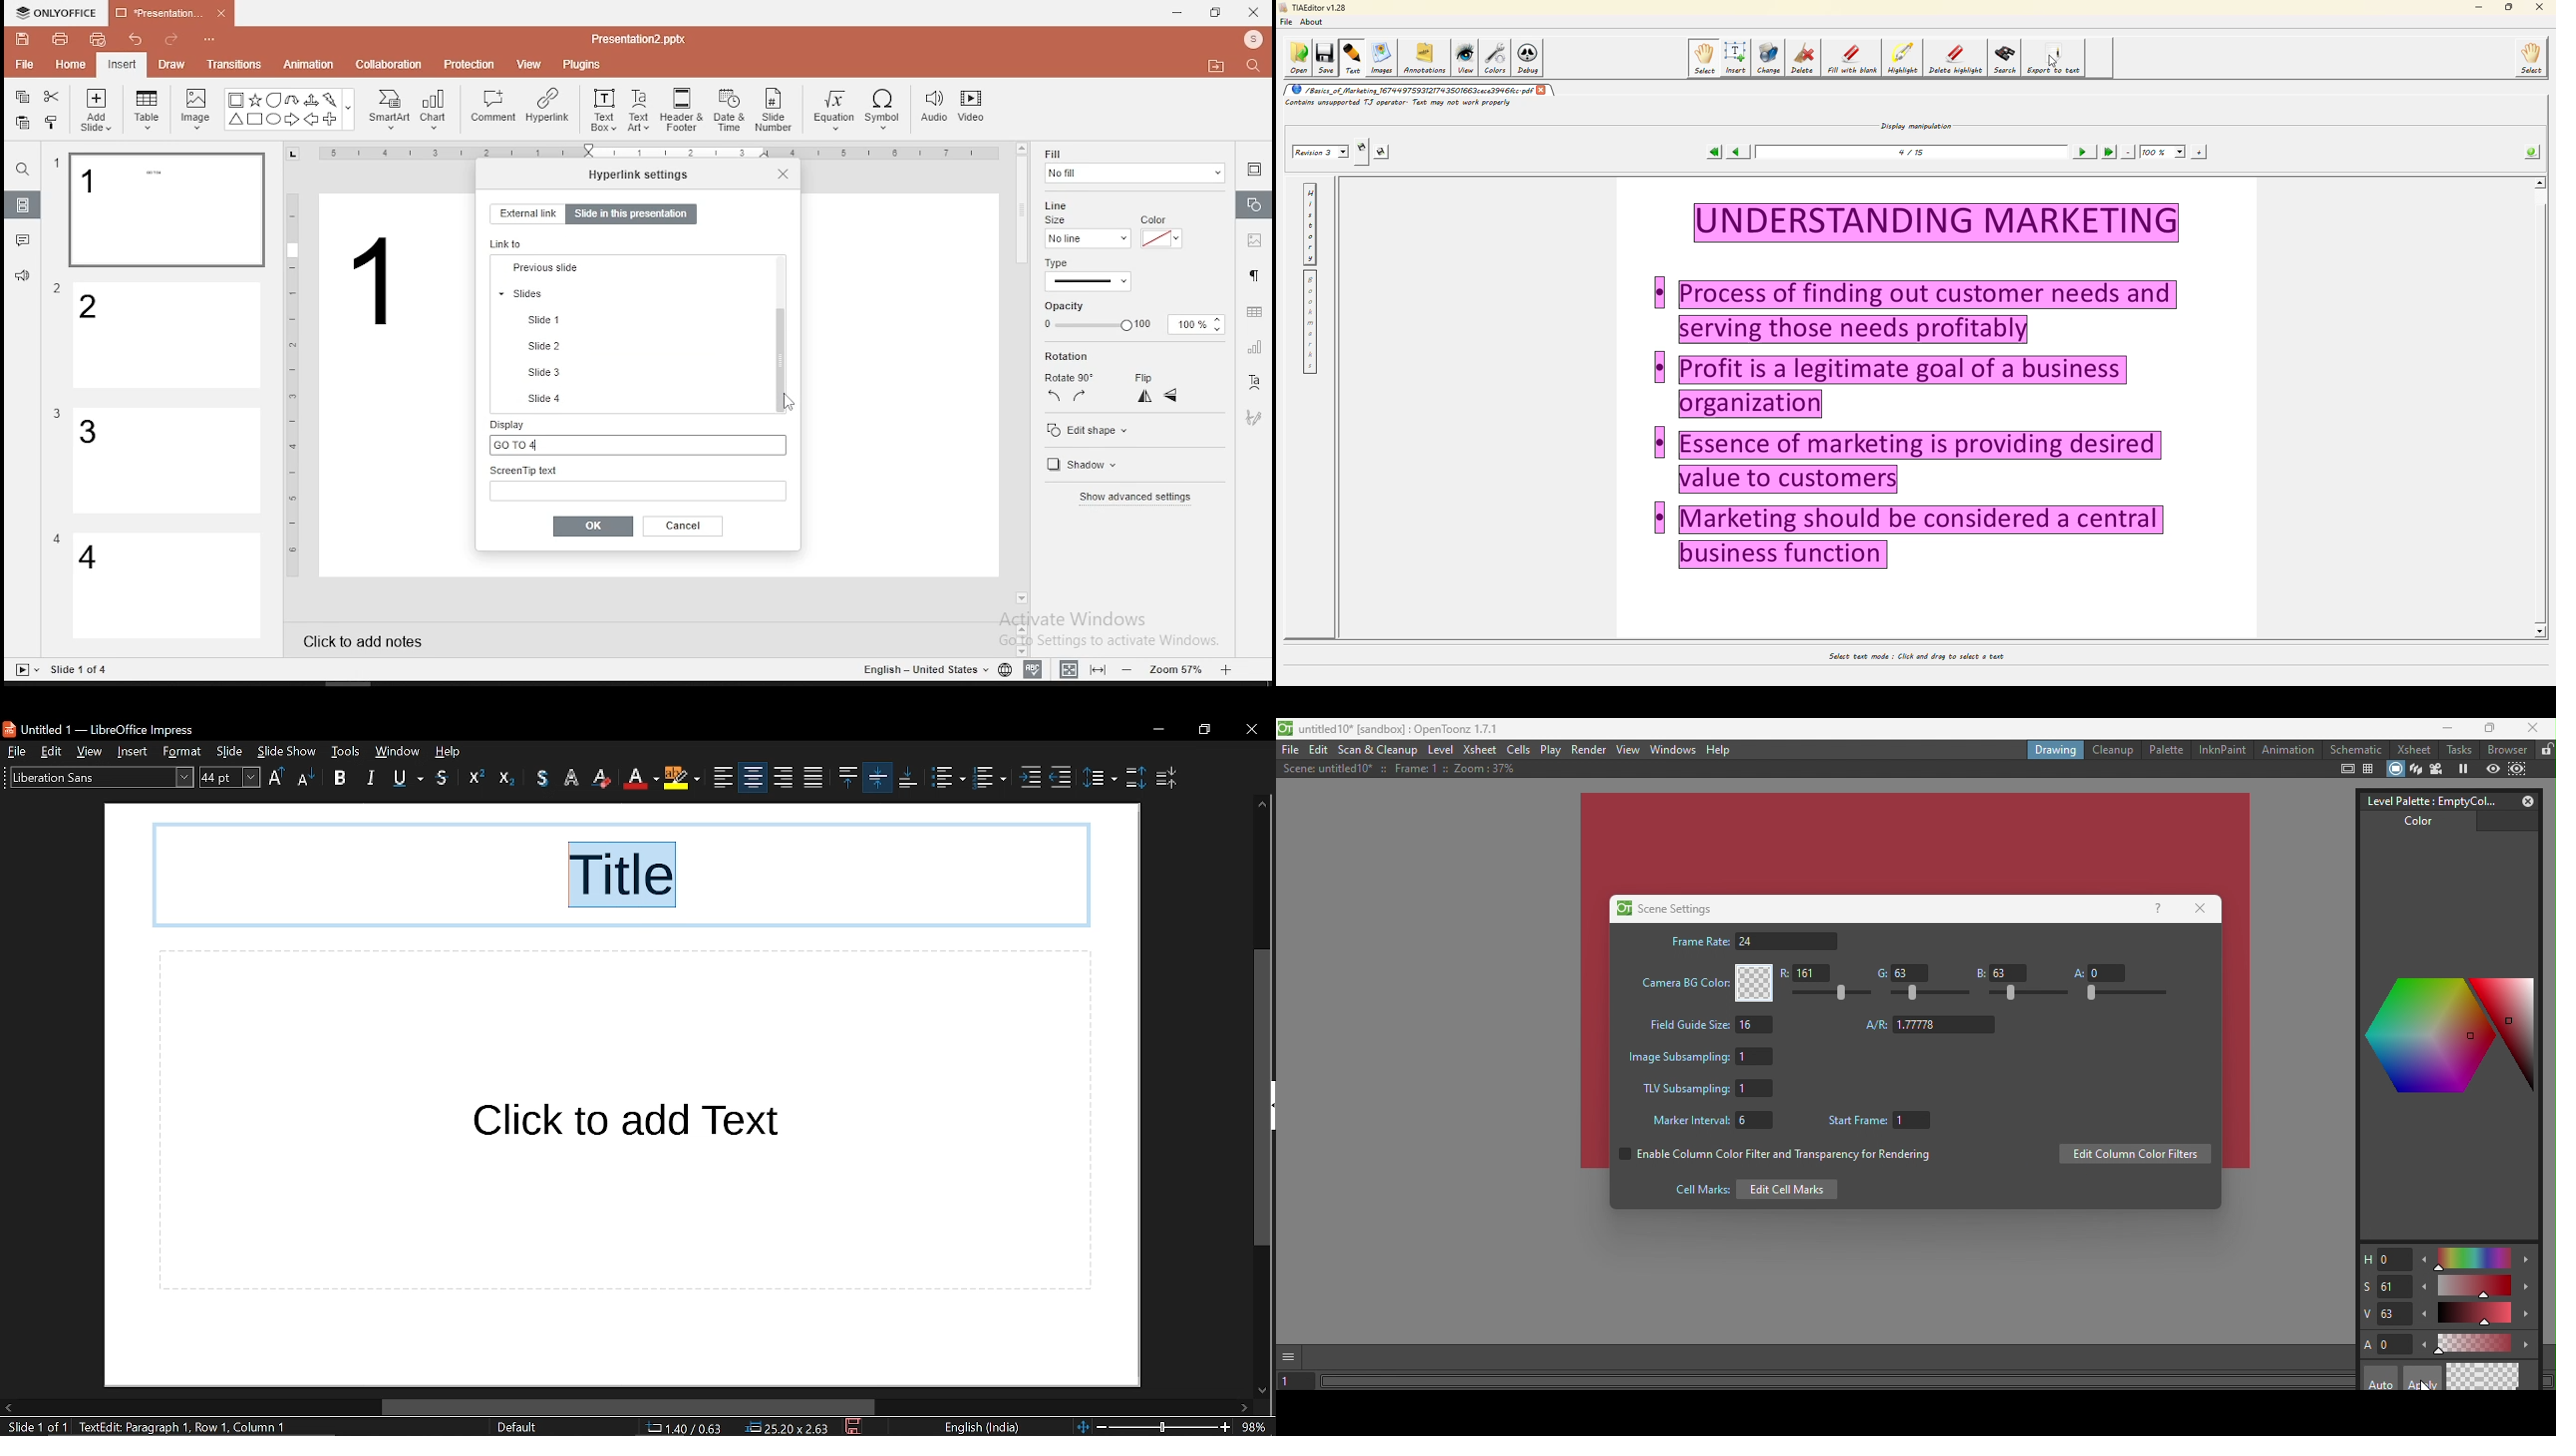 Image resolution: width=2576 pixels, height=1456 pixels. What do you see at coordinates (1086, 430) in the screenshot?
I see `edit shape` at bounding box center [1086, 430].